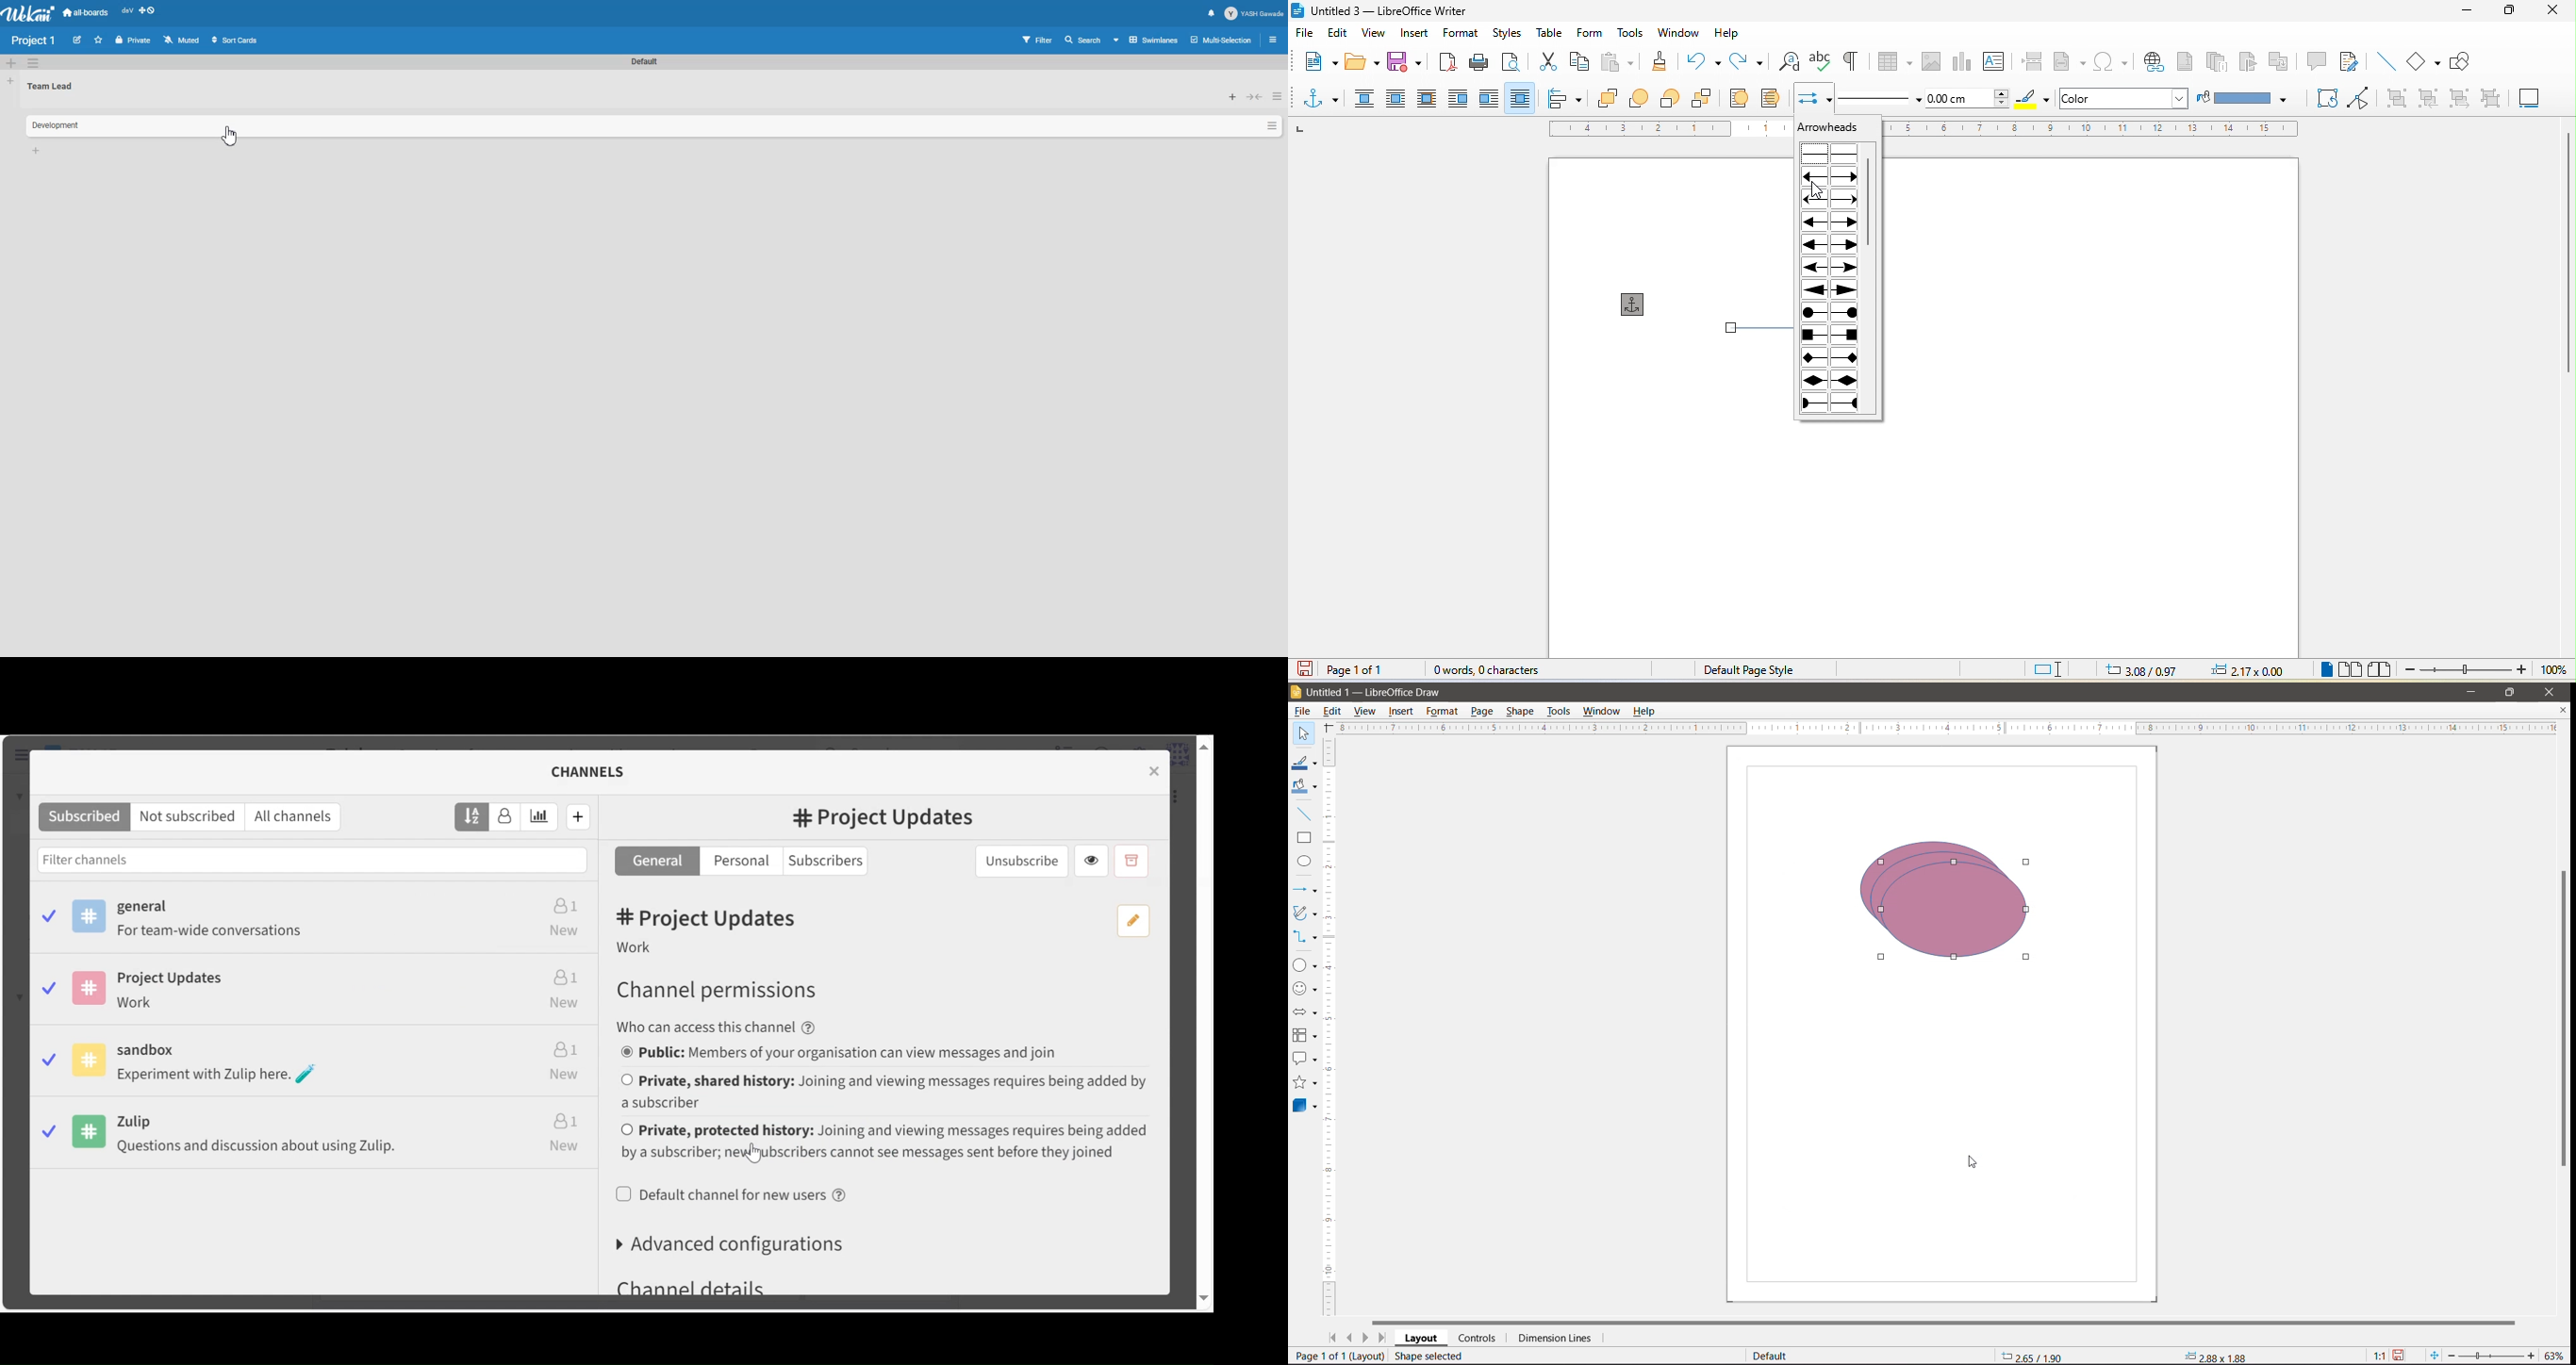  I want to click on concave, so click(1834, 267).